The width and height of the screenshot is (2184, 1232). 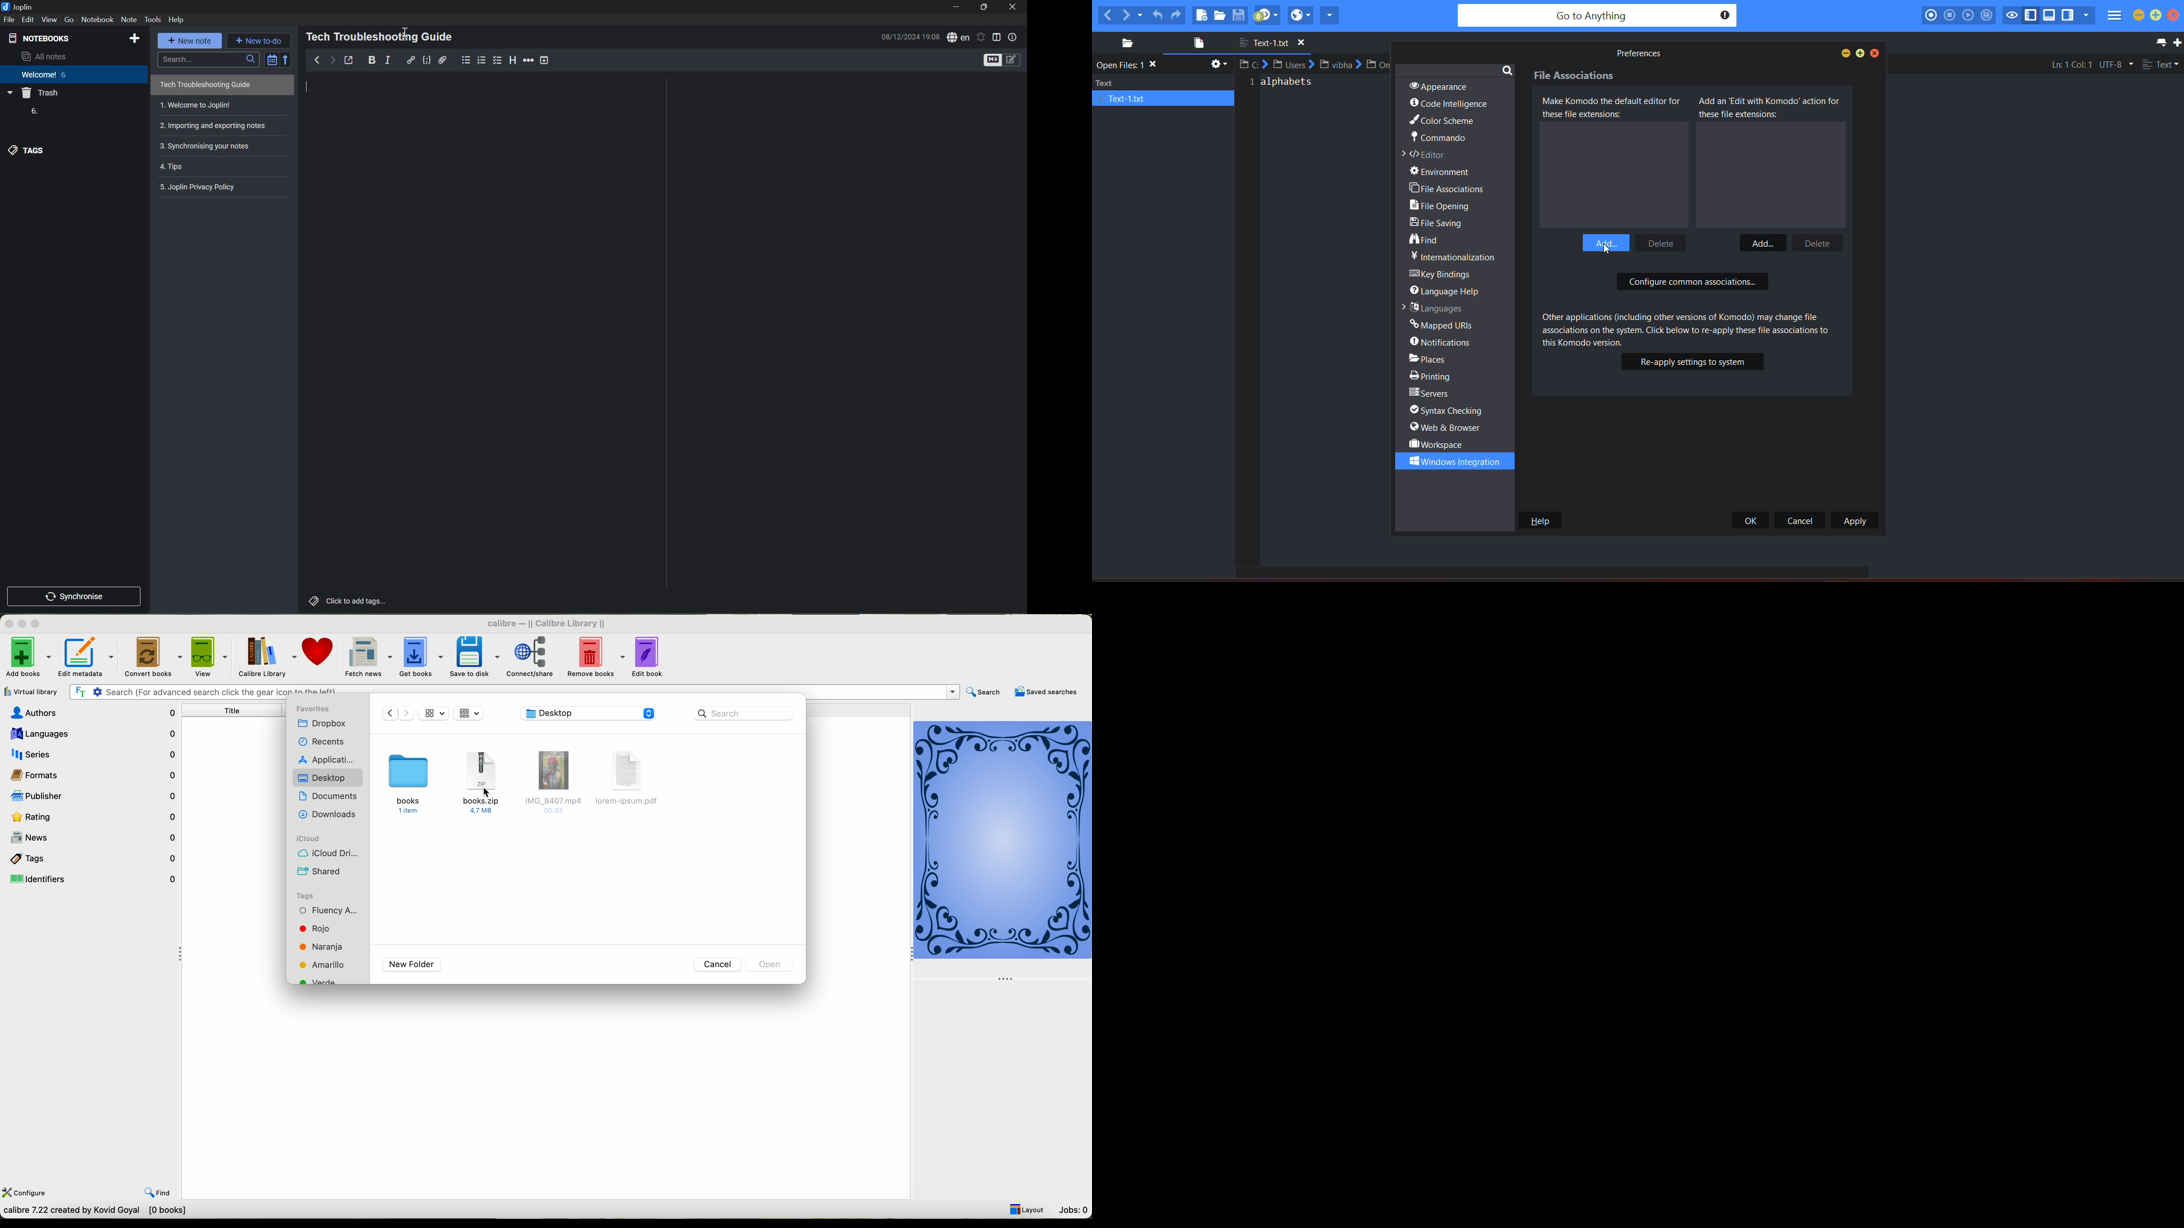 I want to click on IMG_8407.mp4, so click(x=550, y=781).